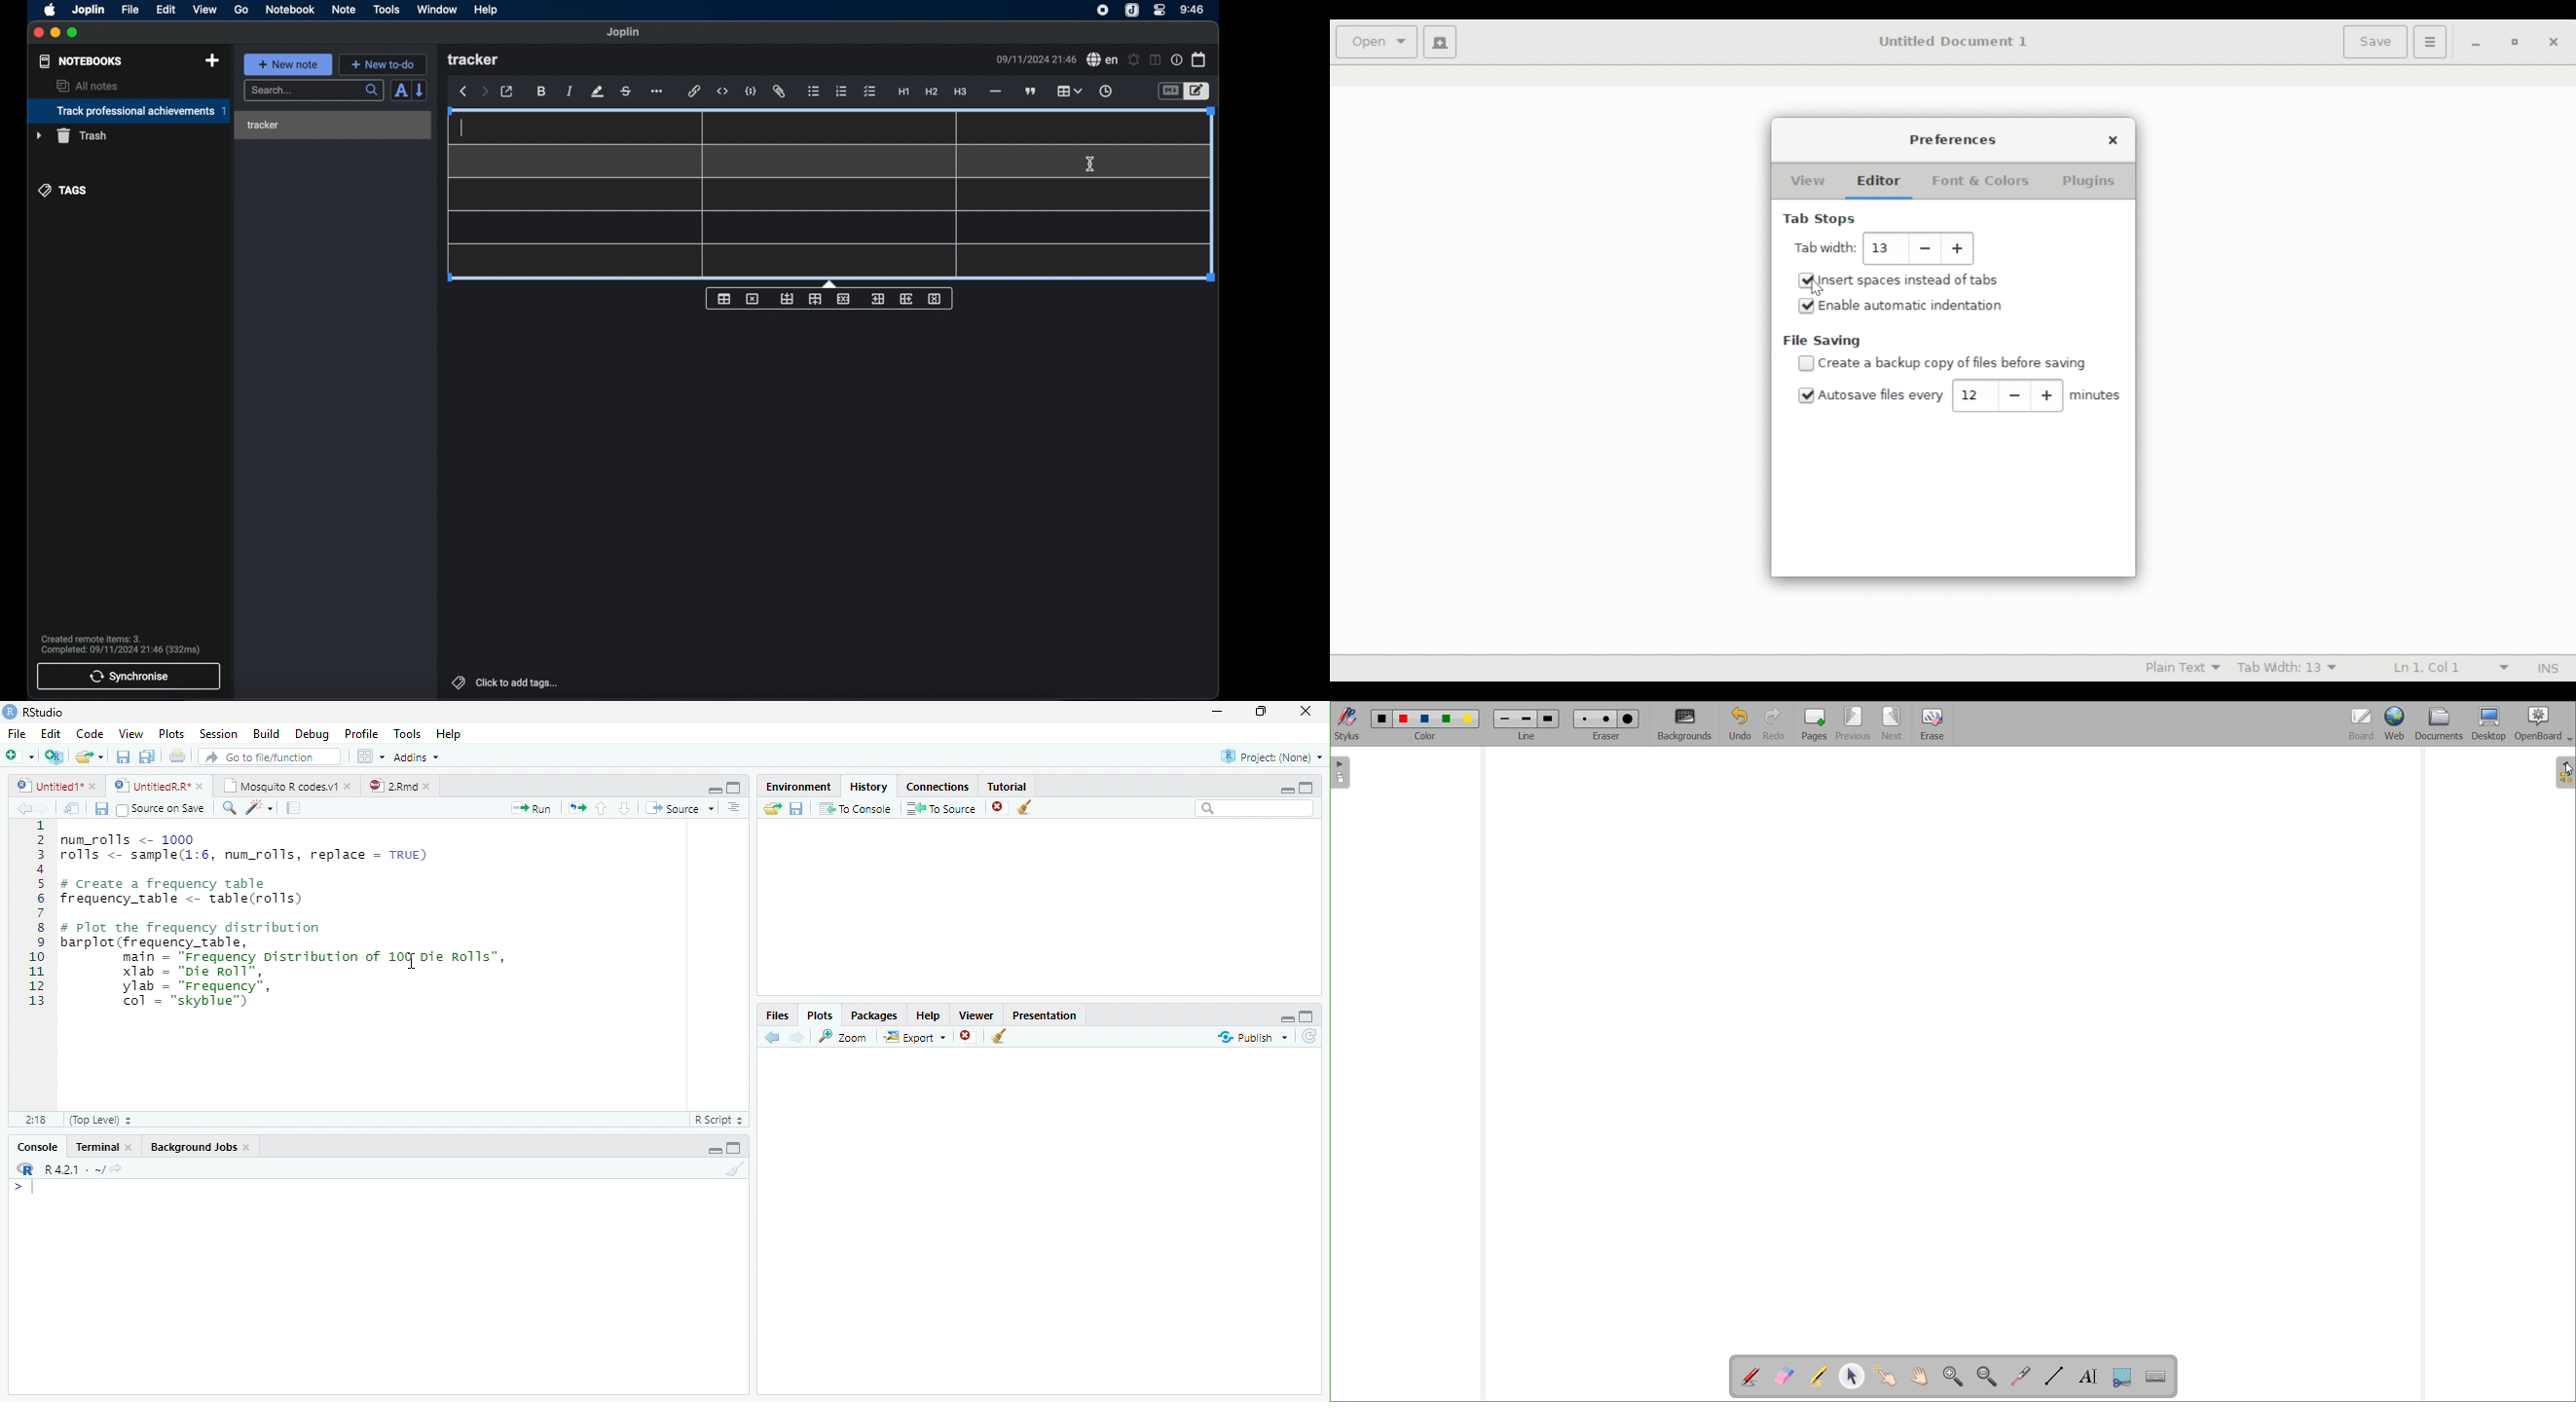  Describe the element at coordinates (63, 190) in the screenshot. I see `tags` at that location.